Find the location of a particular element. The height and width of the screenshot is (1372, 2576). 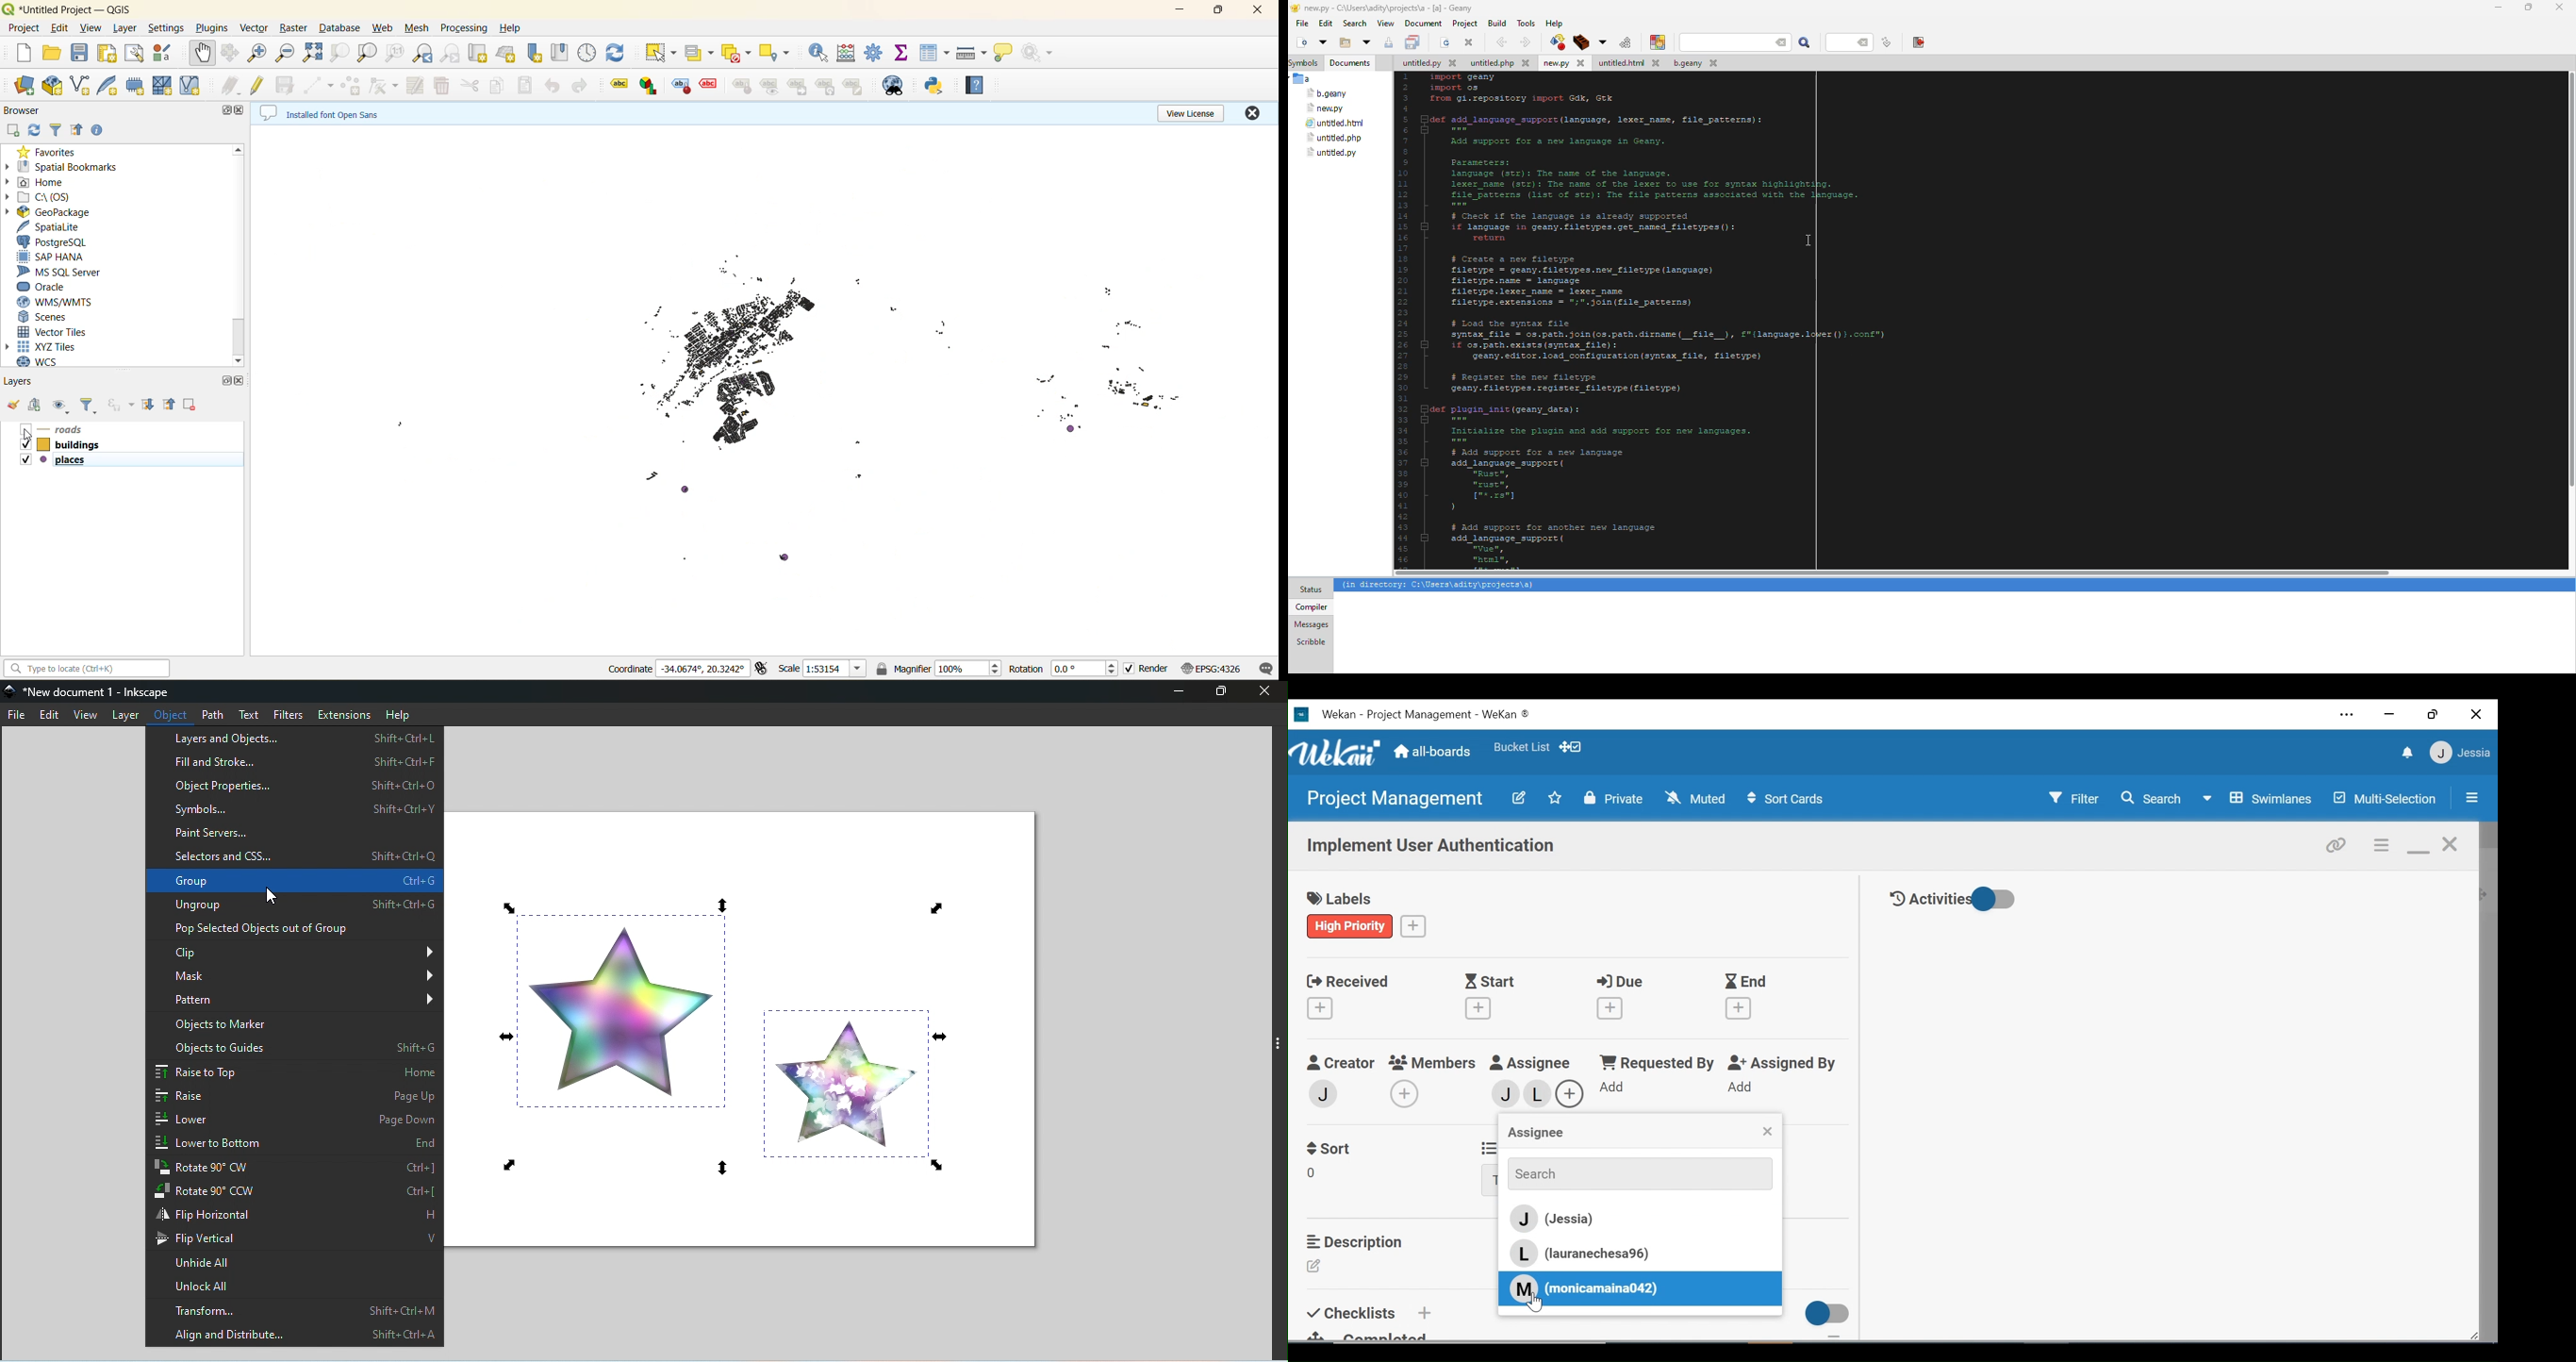

jessia is located at coordinates (1500, 1094).